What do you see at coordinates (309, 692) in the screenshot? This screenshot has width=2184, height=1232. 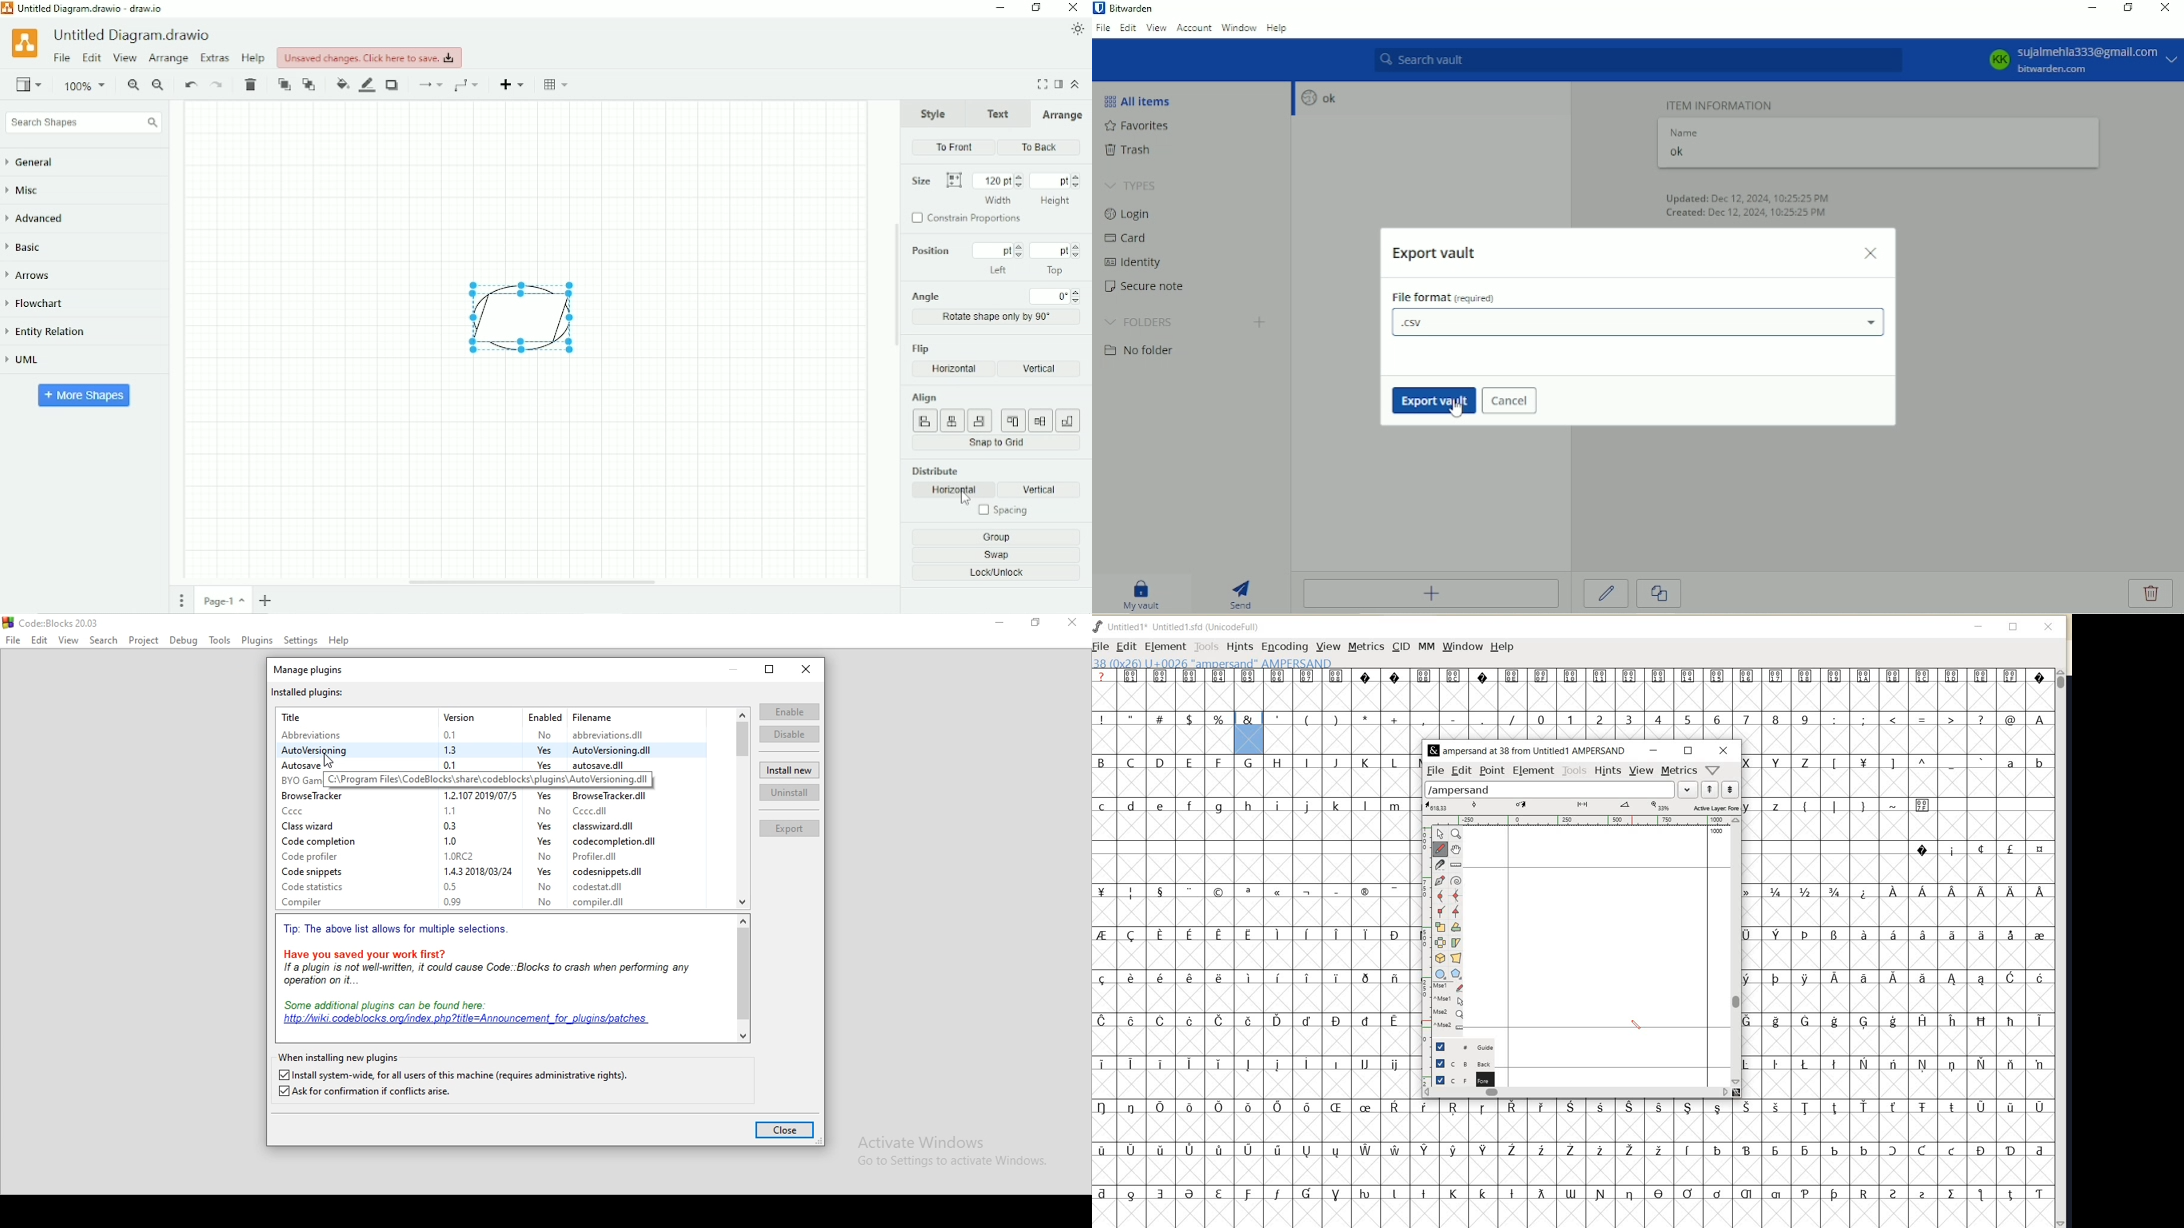 I see `installed plugins` at bounding box center [309, 692].